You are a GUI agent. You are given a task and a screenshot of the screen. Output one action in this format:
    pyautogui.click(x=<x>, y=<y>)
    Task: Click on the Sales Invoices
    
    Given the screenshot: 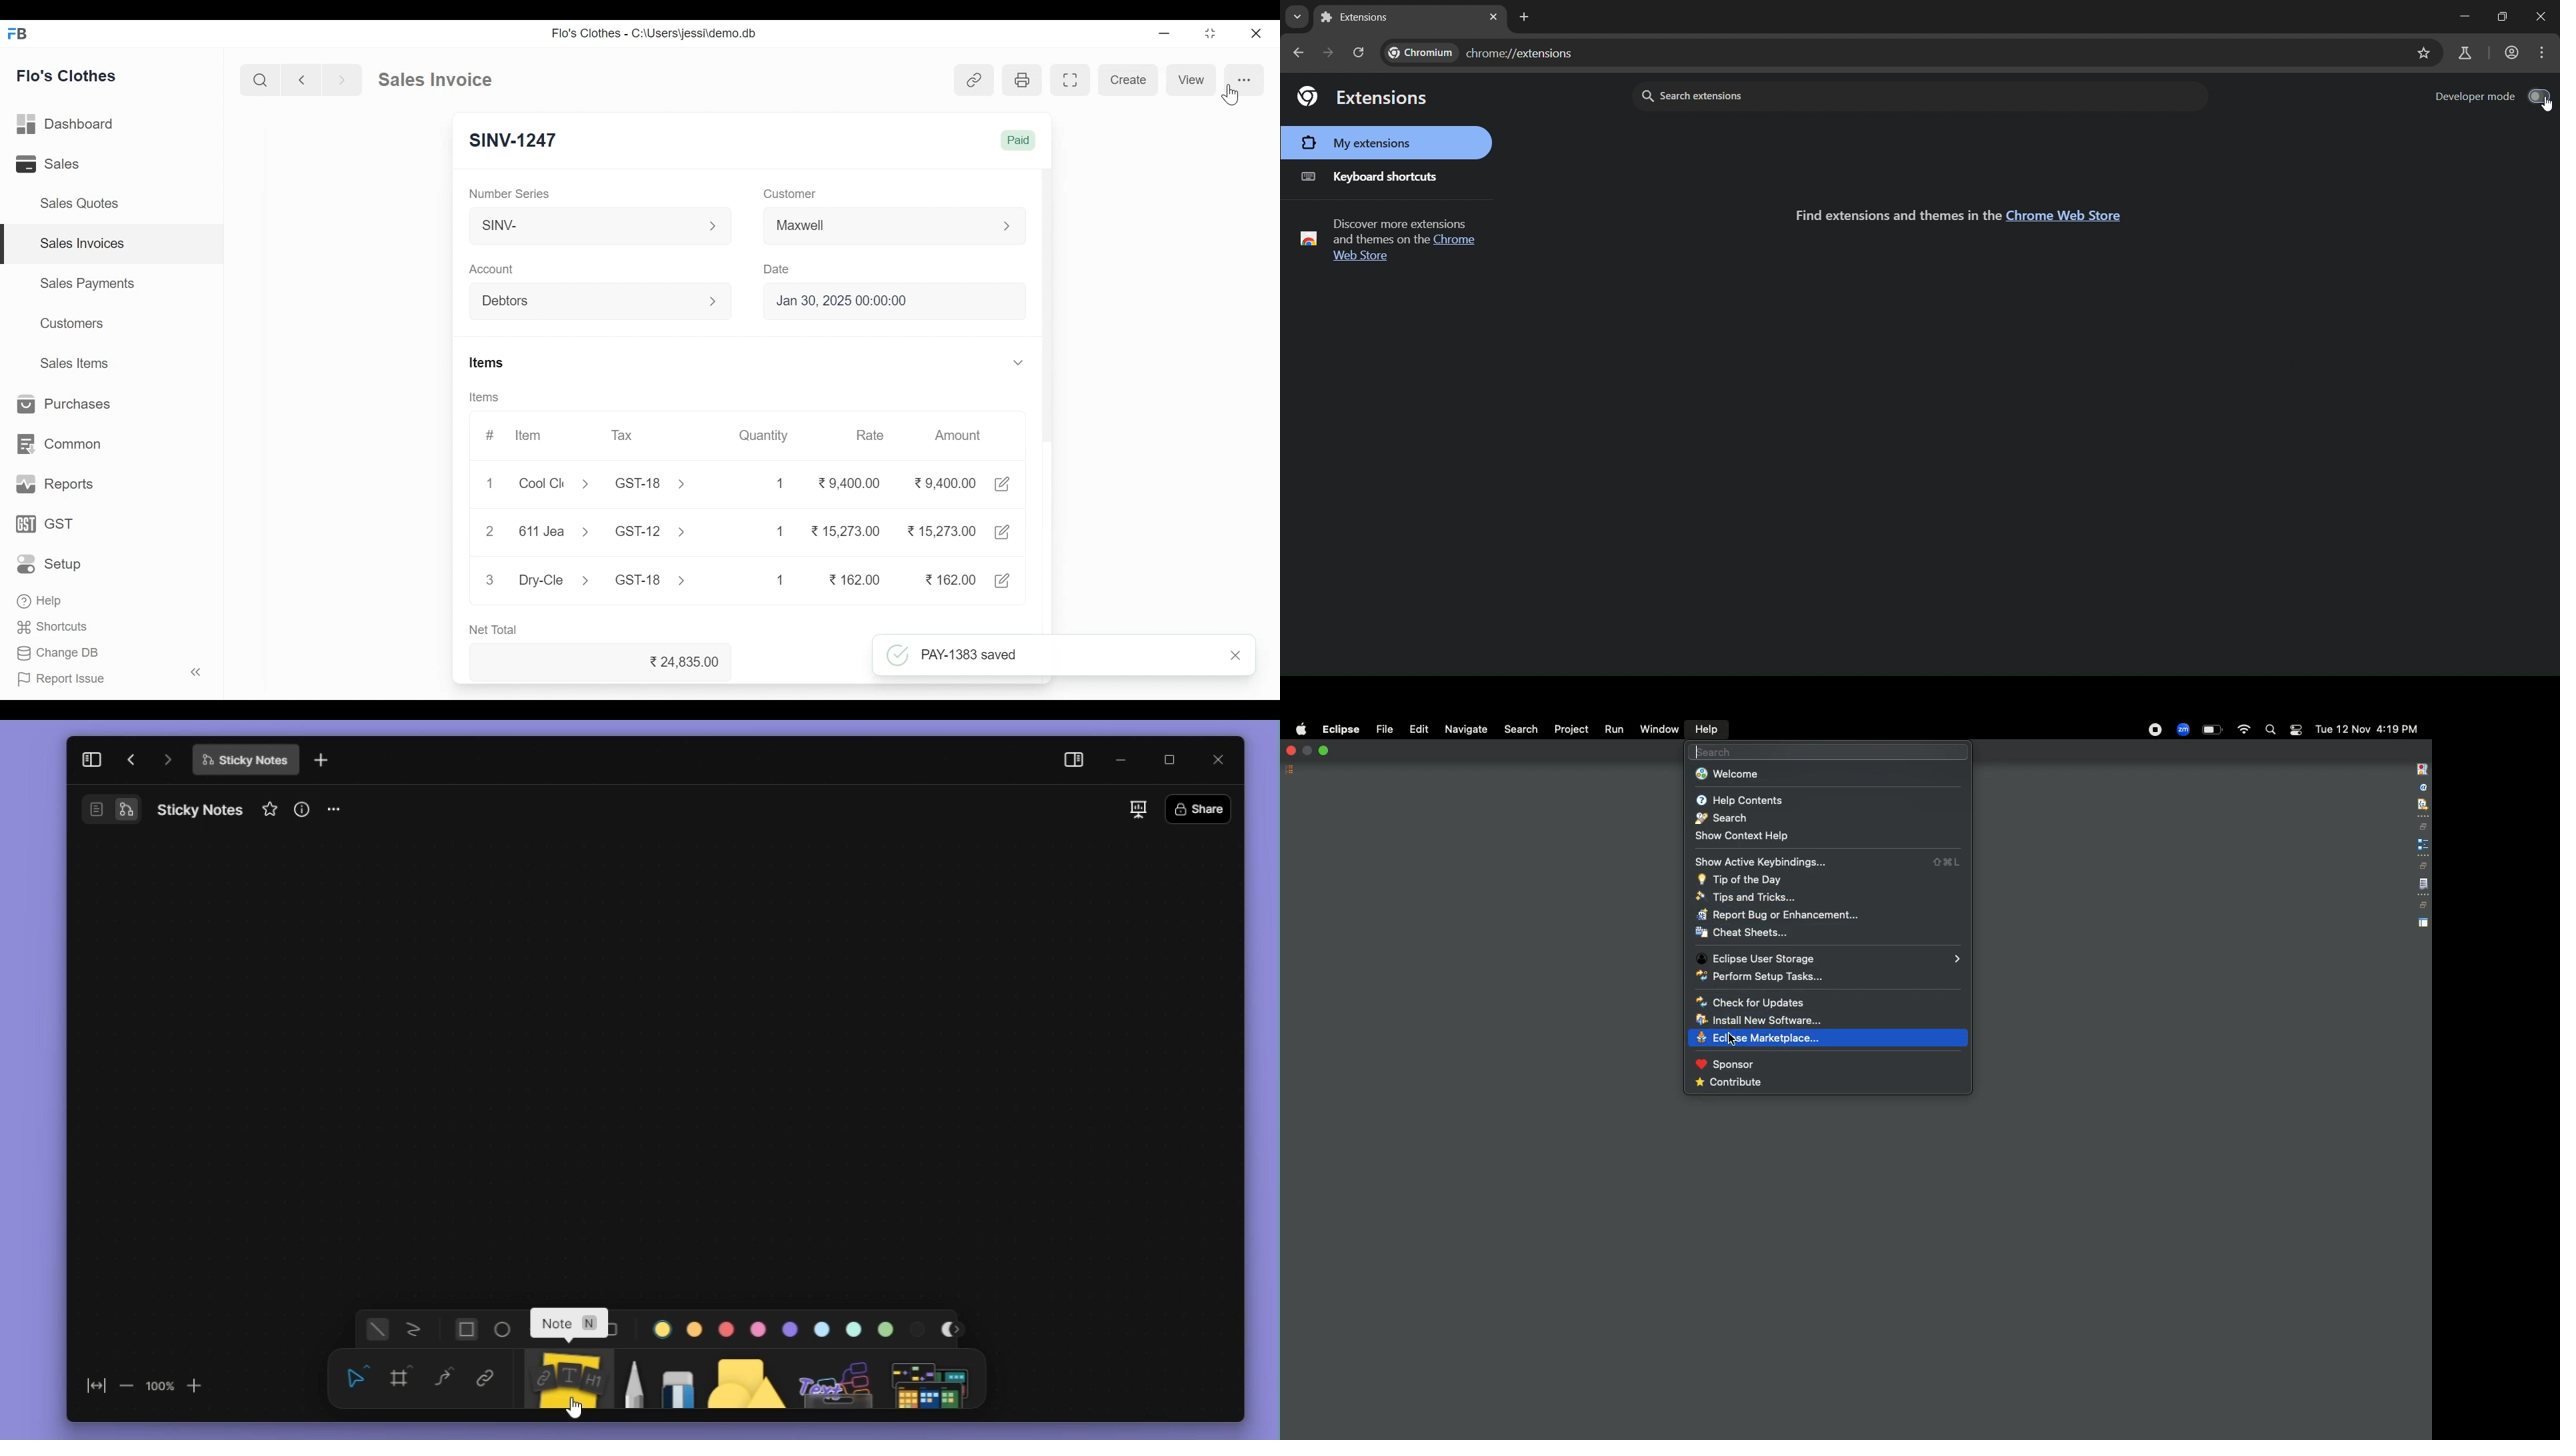 What is the action you would take?
    pyautogui.click(x=113, y=244)
    